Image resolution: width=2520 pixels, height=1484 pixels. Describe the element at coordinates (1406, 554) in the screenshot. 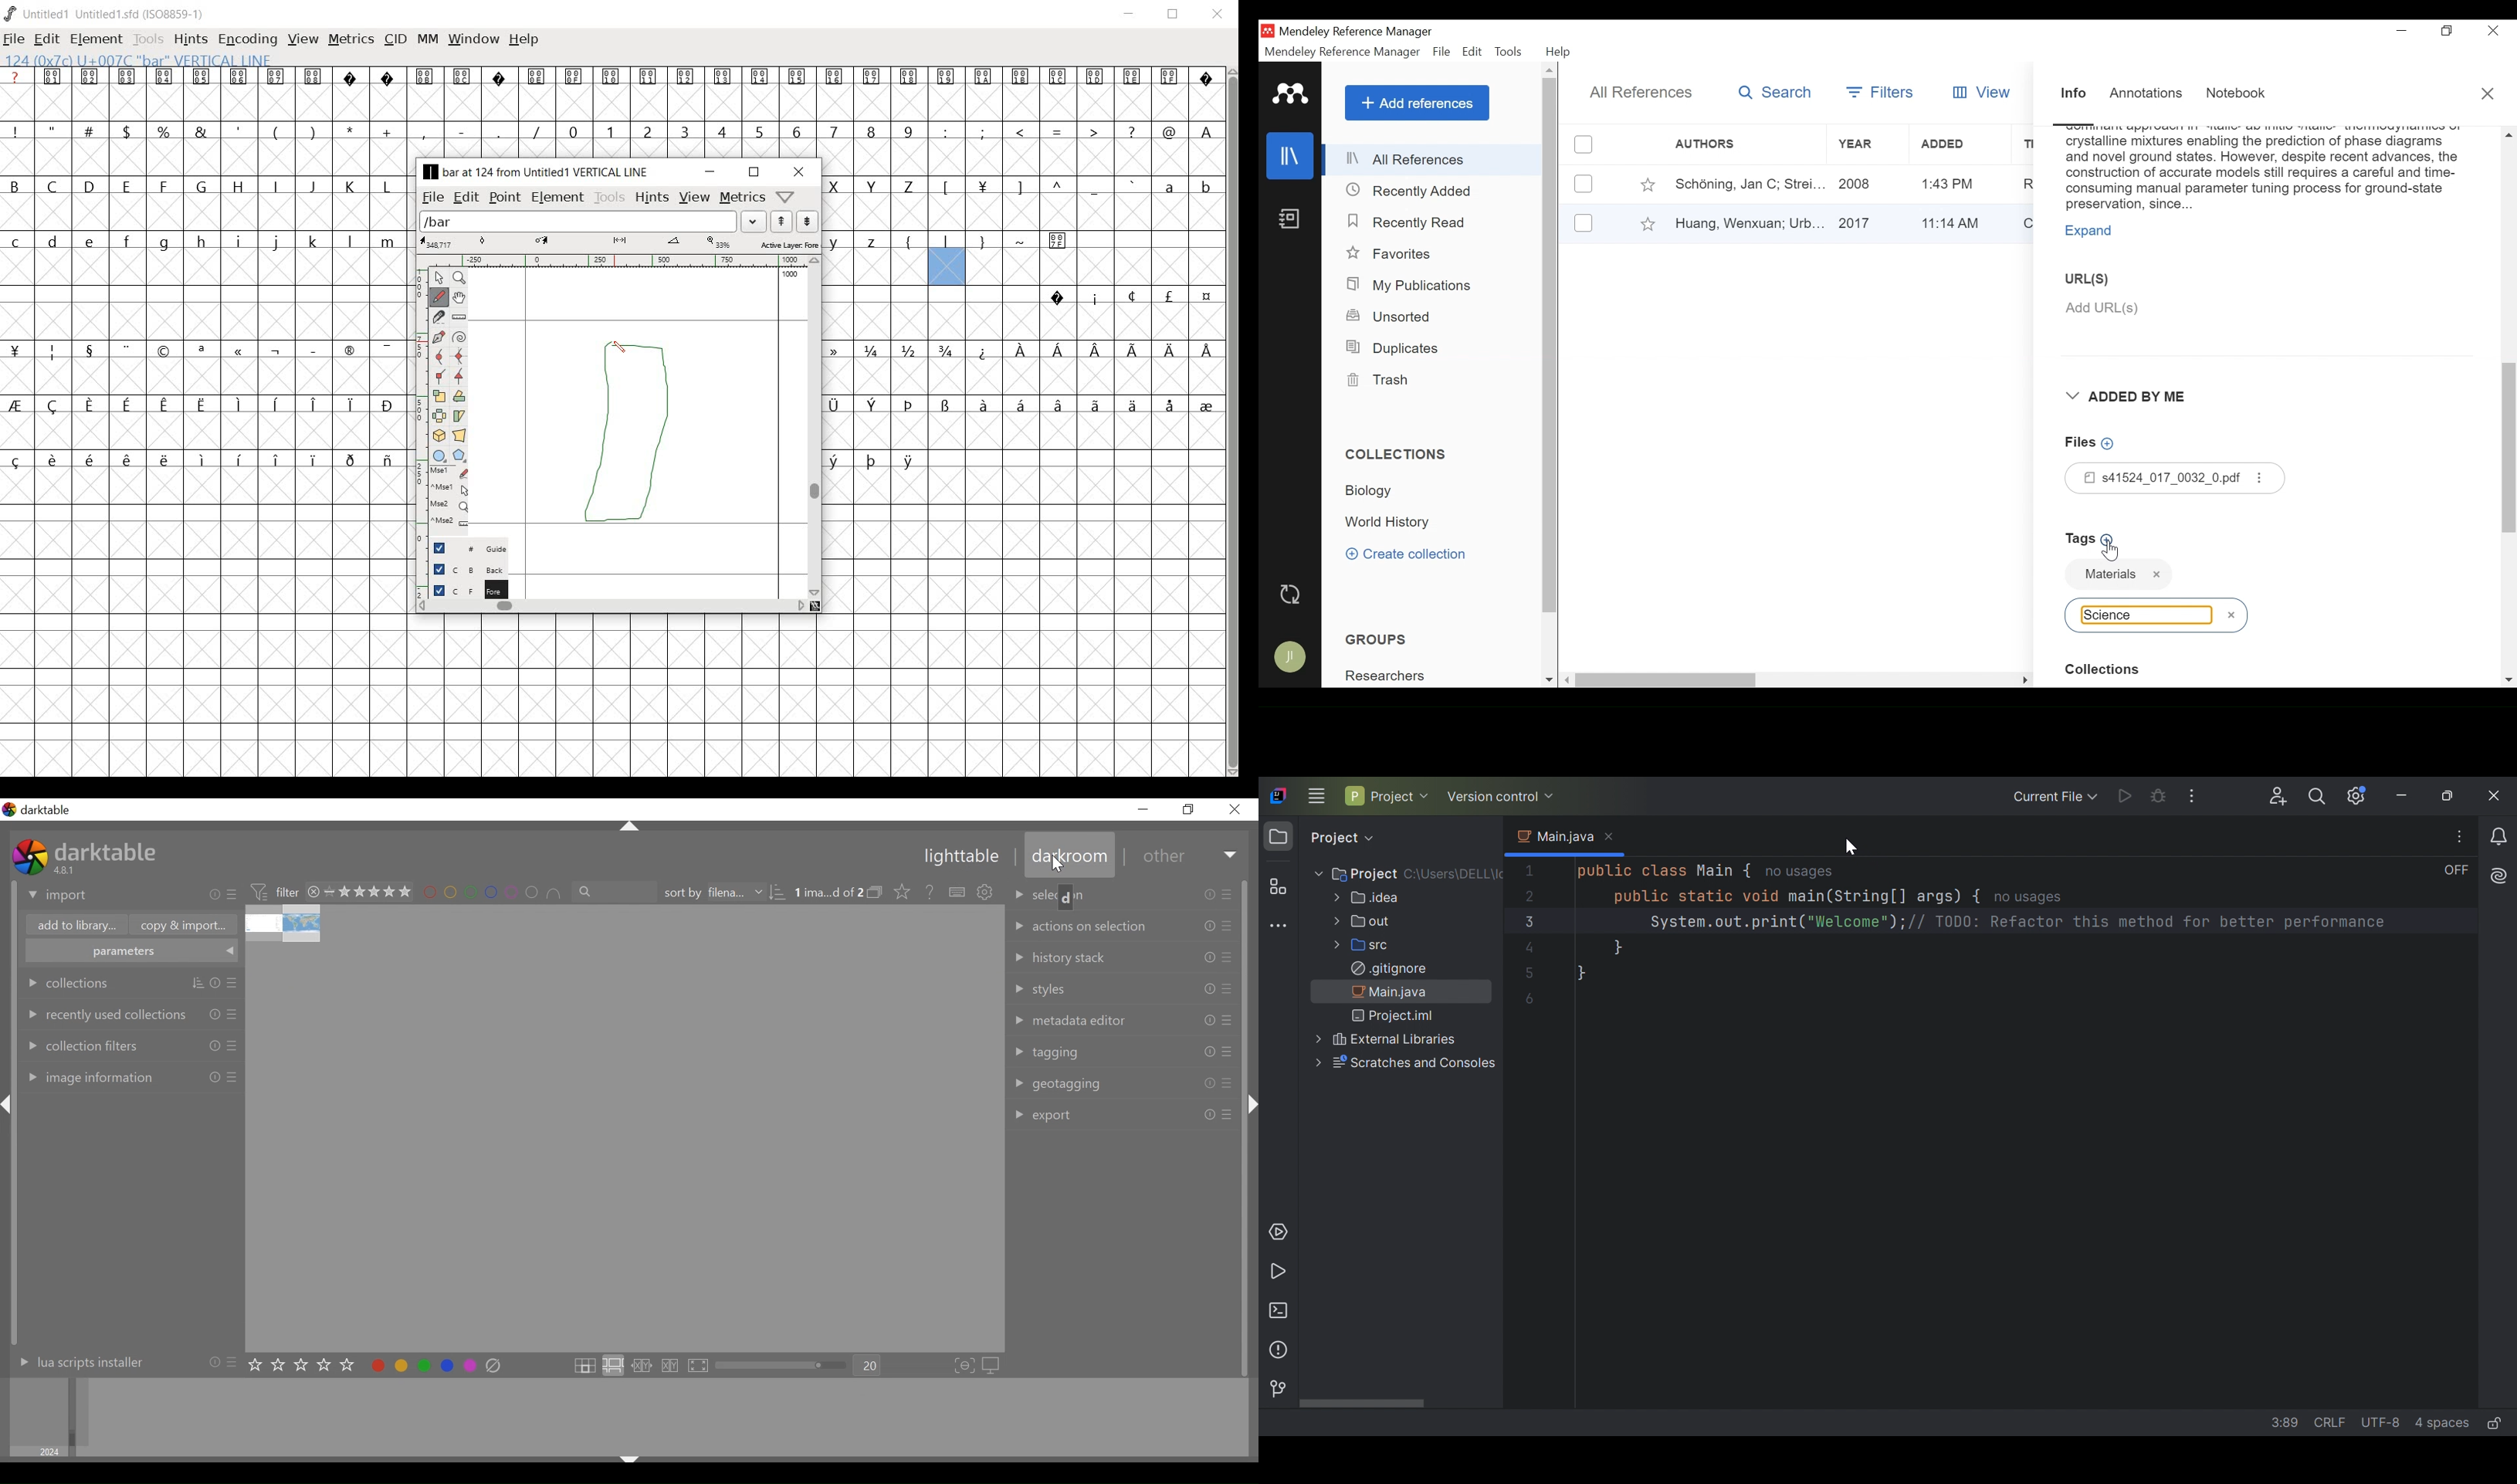

I see `Create Collection` at that location.